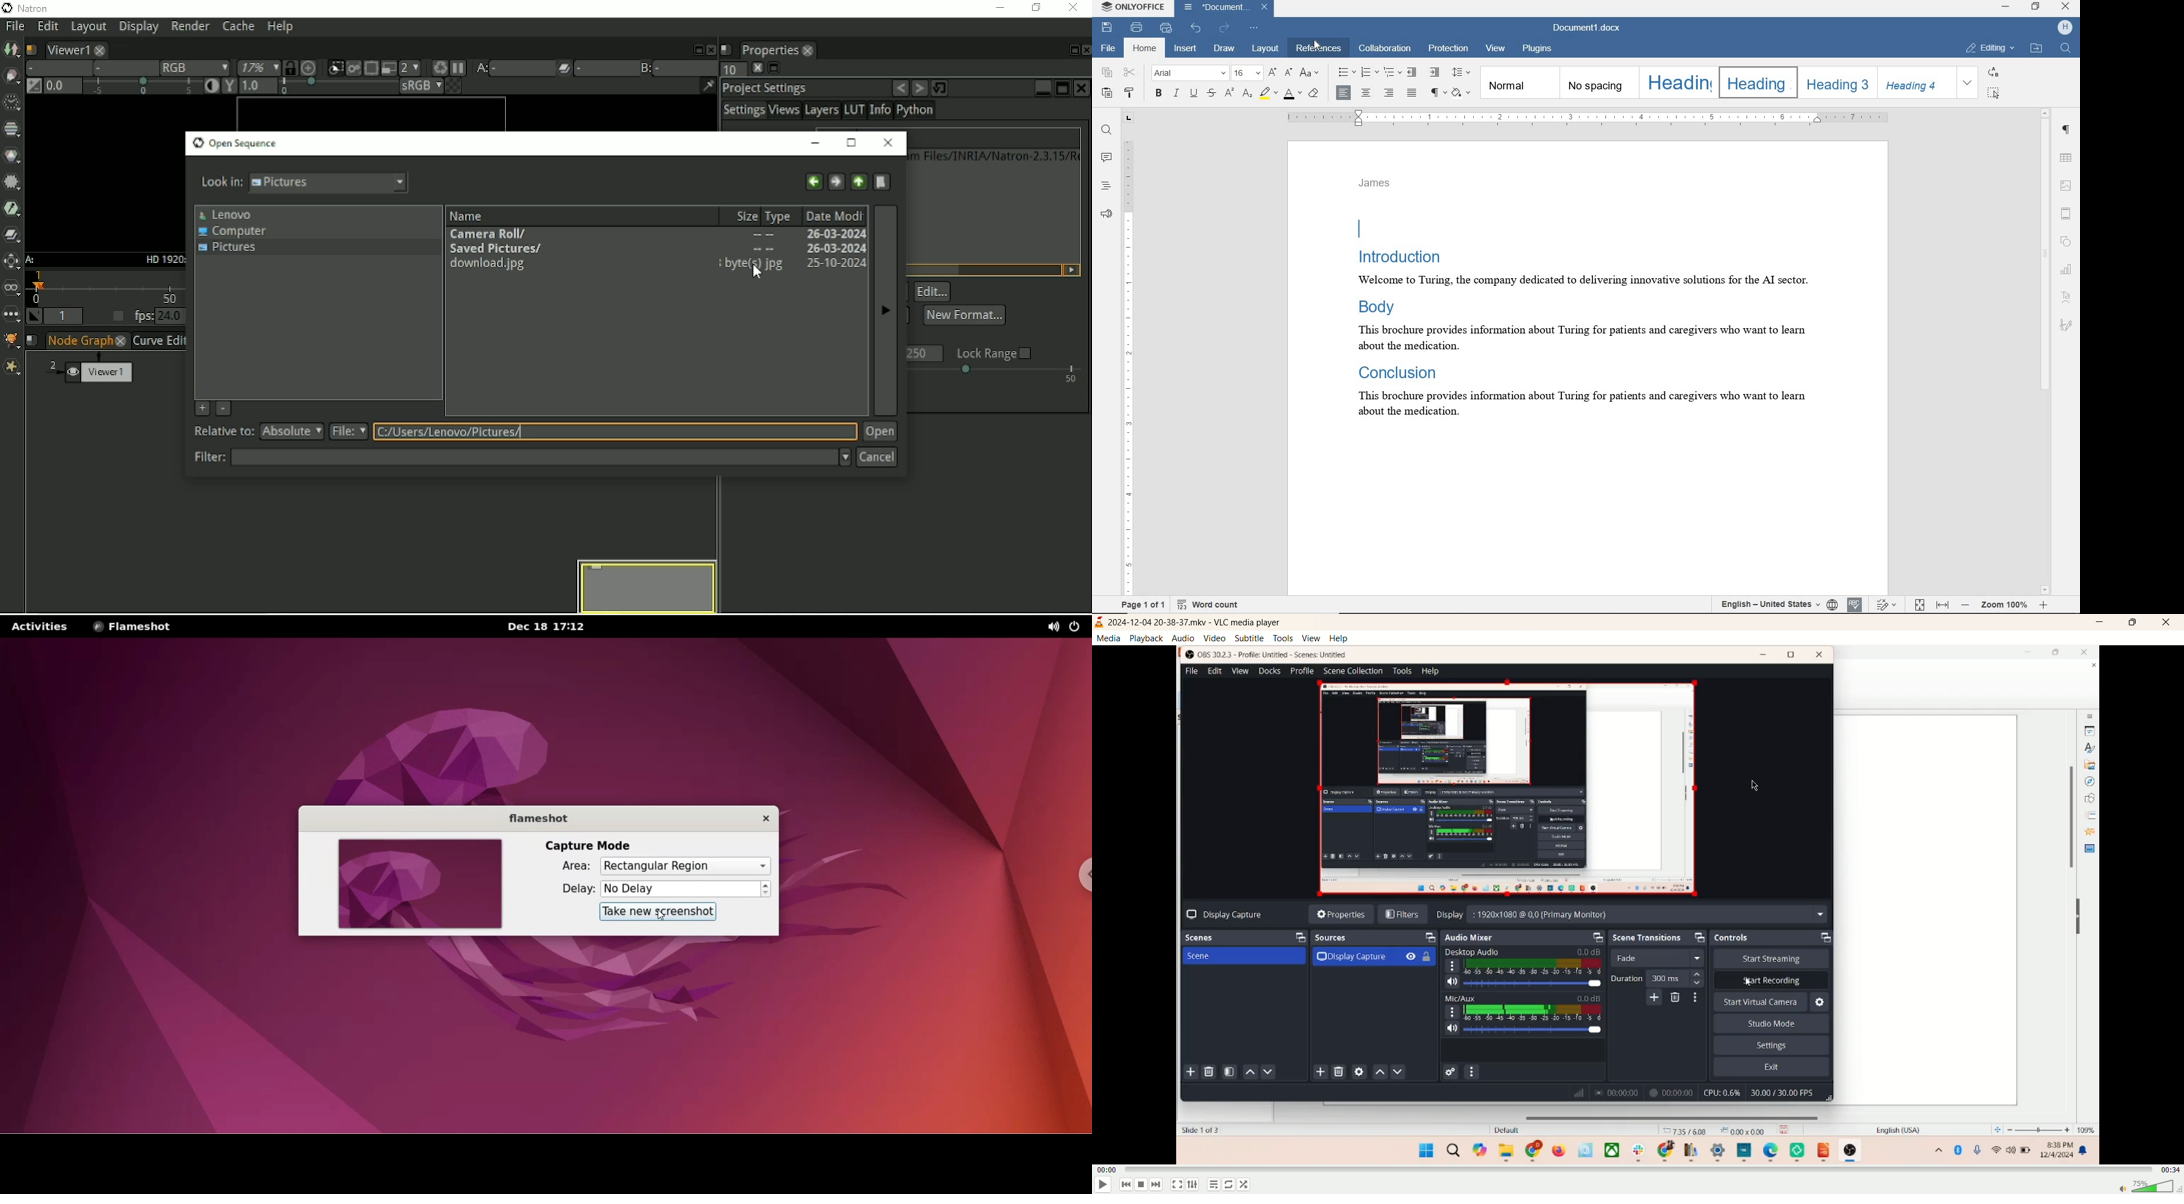  What do you see at coordinates (370, 67) in the screenshot?
I see `Enables the region of interest that limit the portion of the viewer` at bounding box center [370, 67].